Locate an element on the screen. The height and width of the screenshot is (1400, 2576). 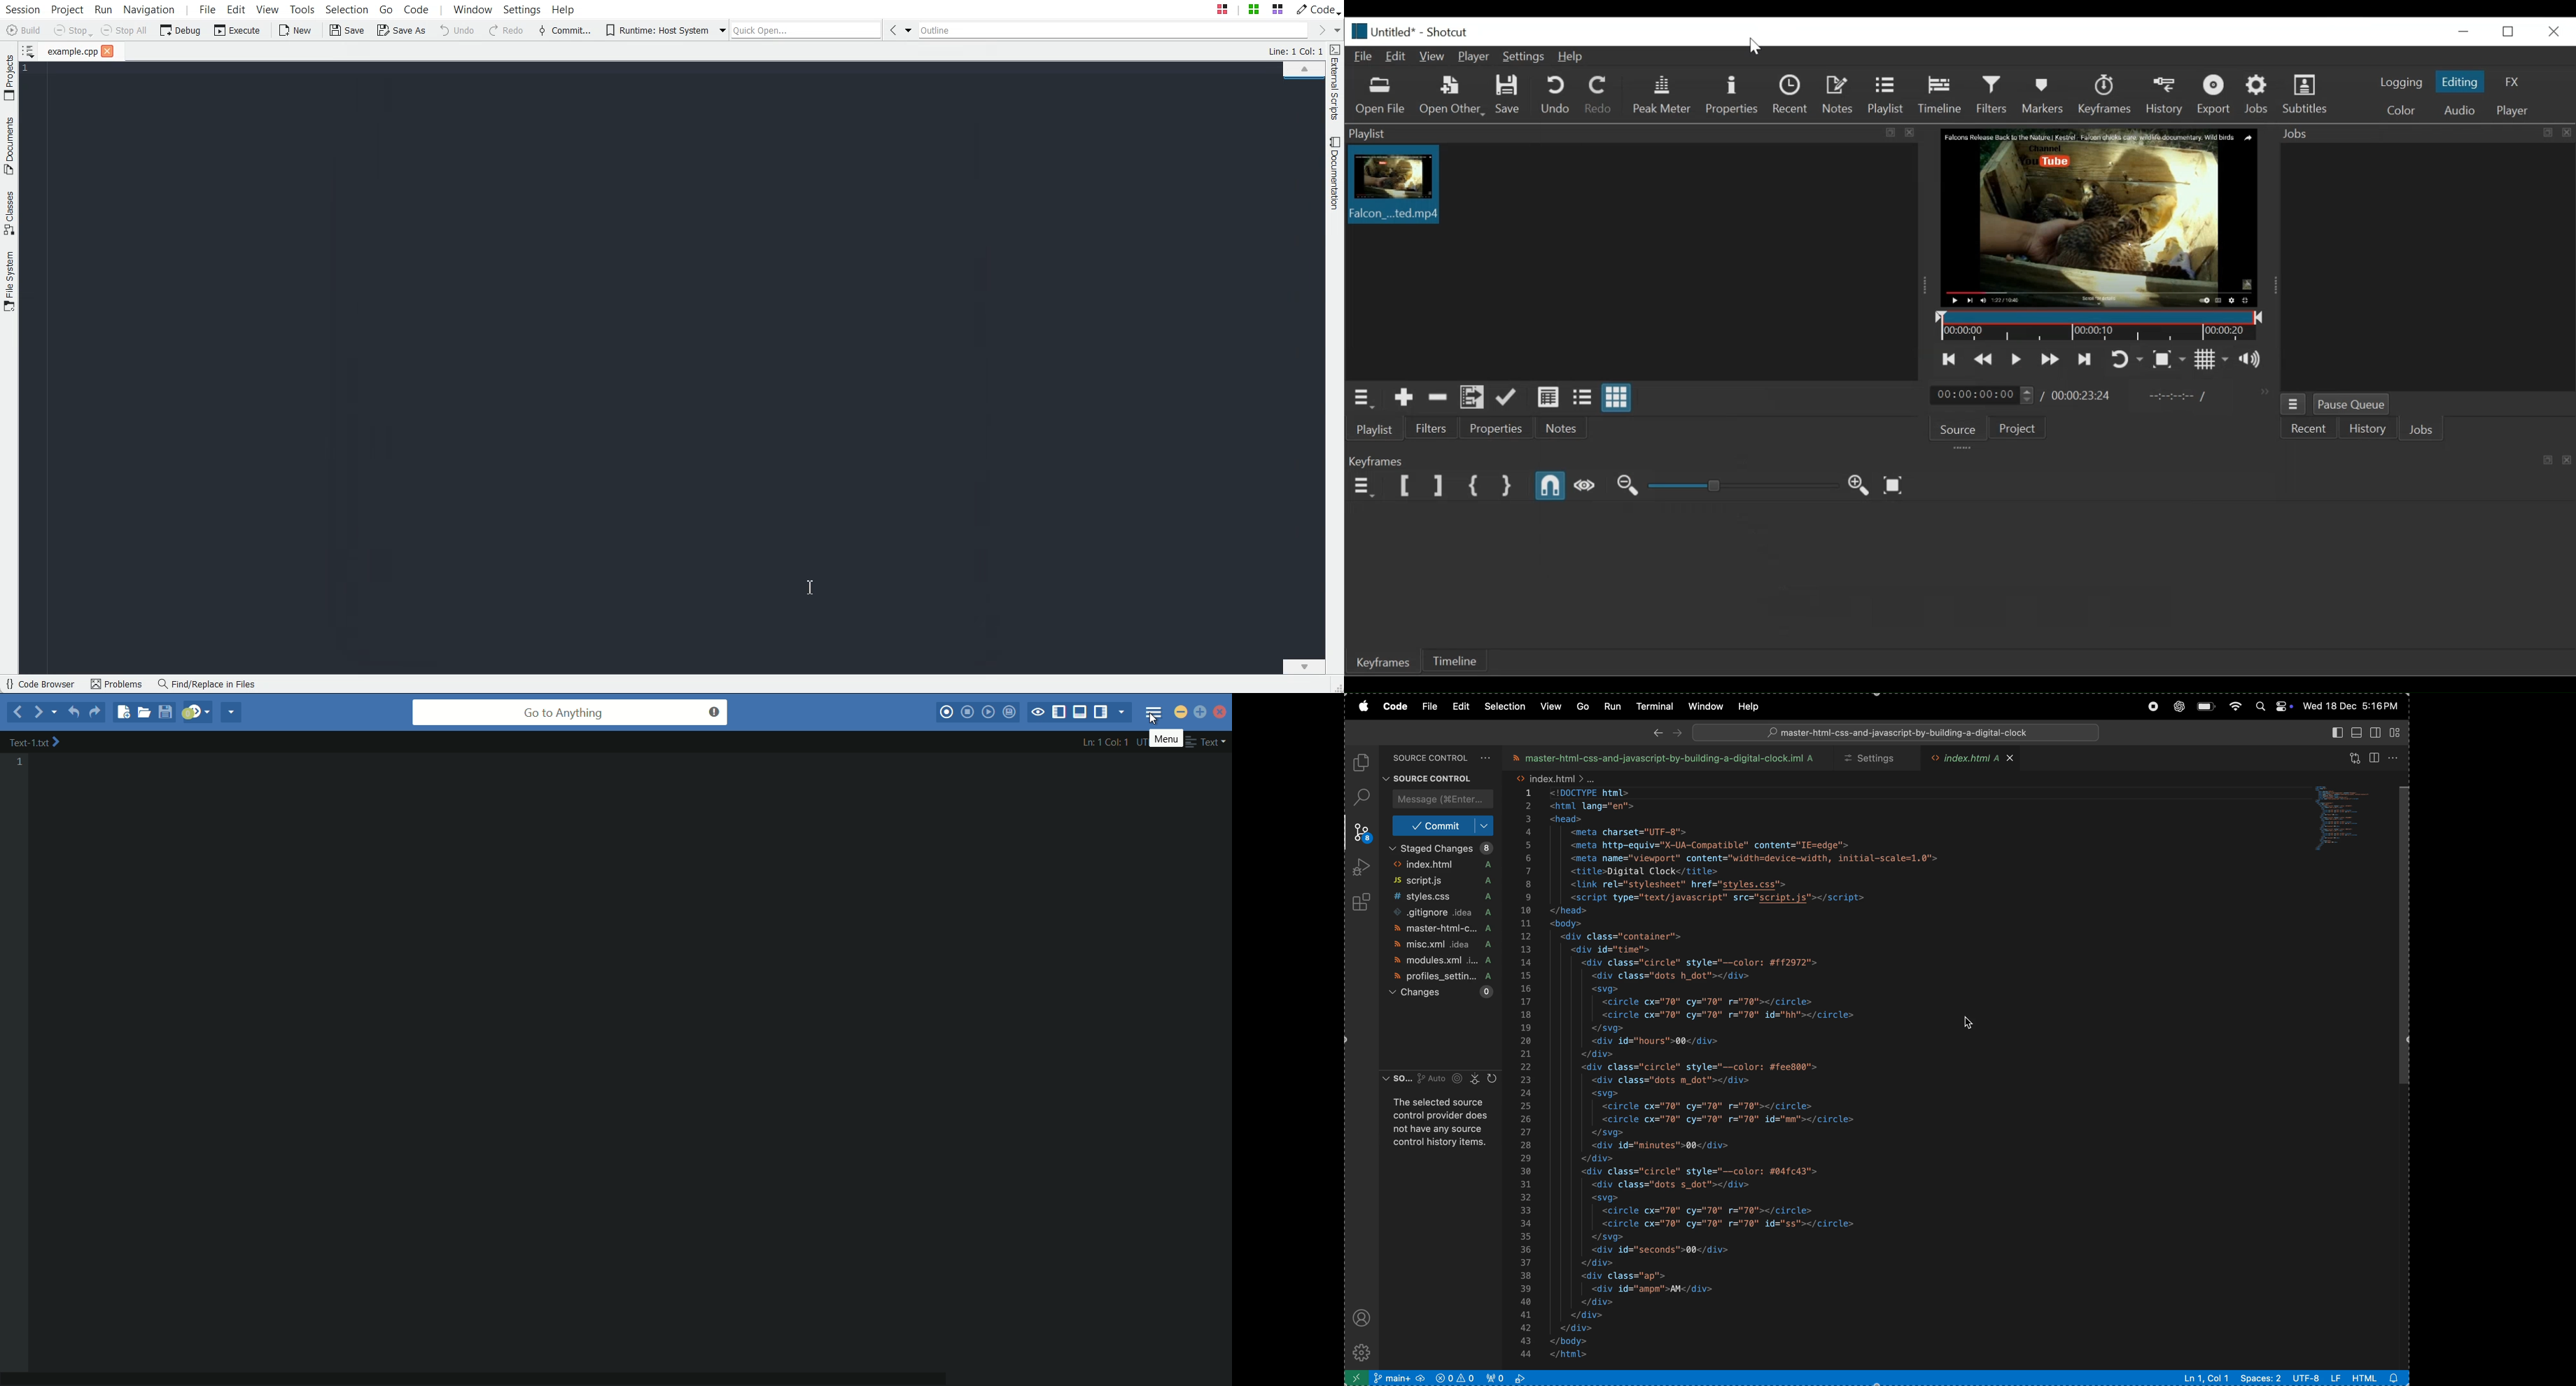
</div> is located at coordinates (1597, 1263).